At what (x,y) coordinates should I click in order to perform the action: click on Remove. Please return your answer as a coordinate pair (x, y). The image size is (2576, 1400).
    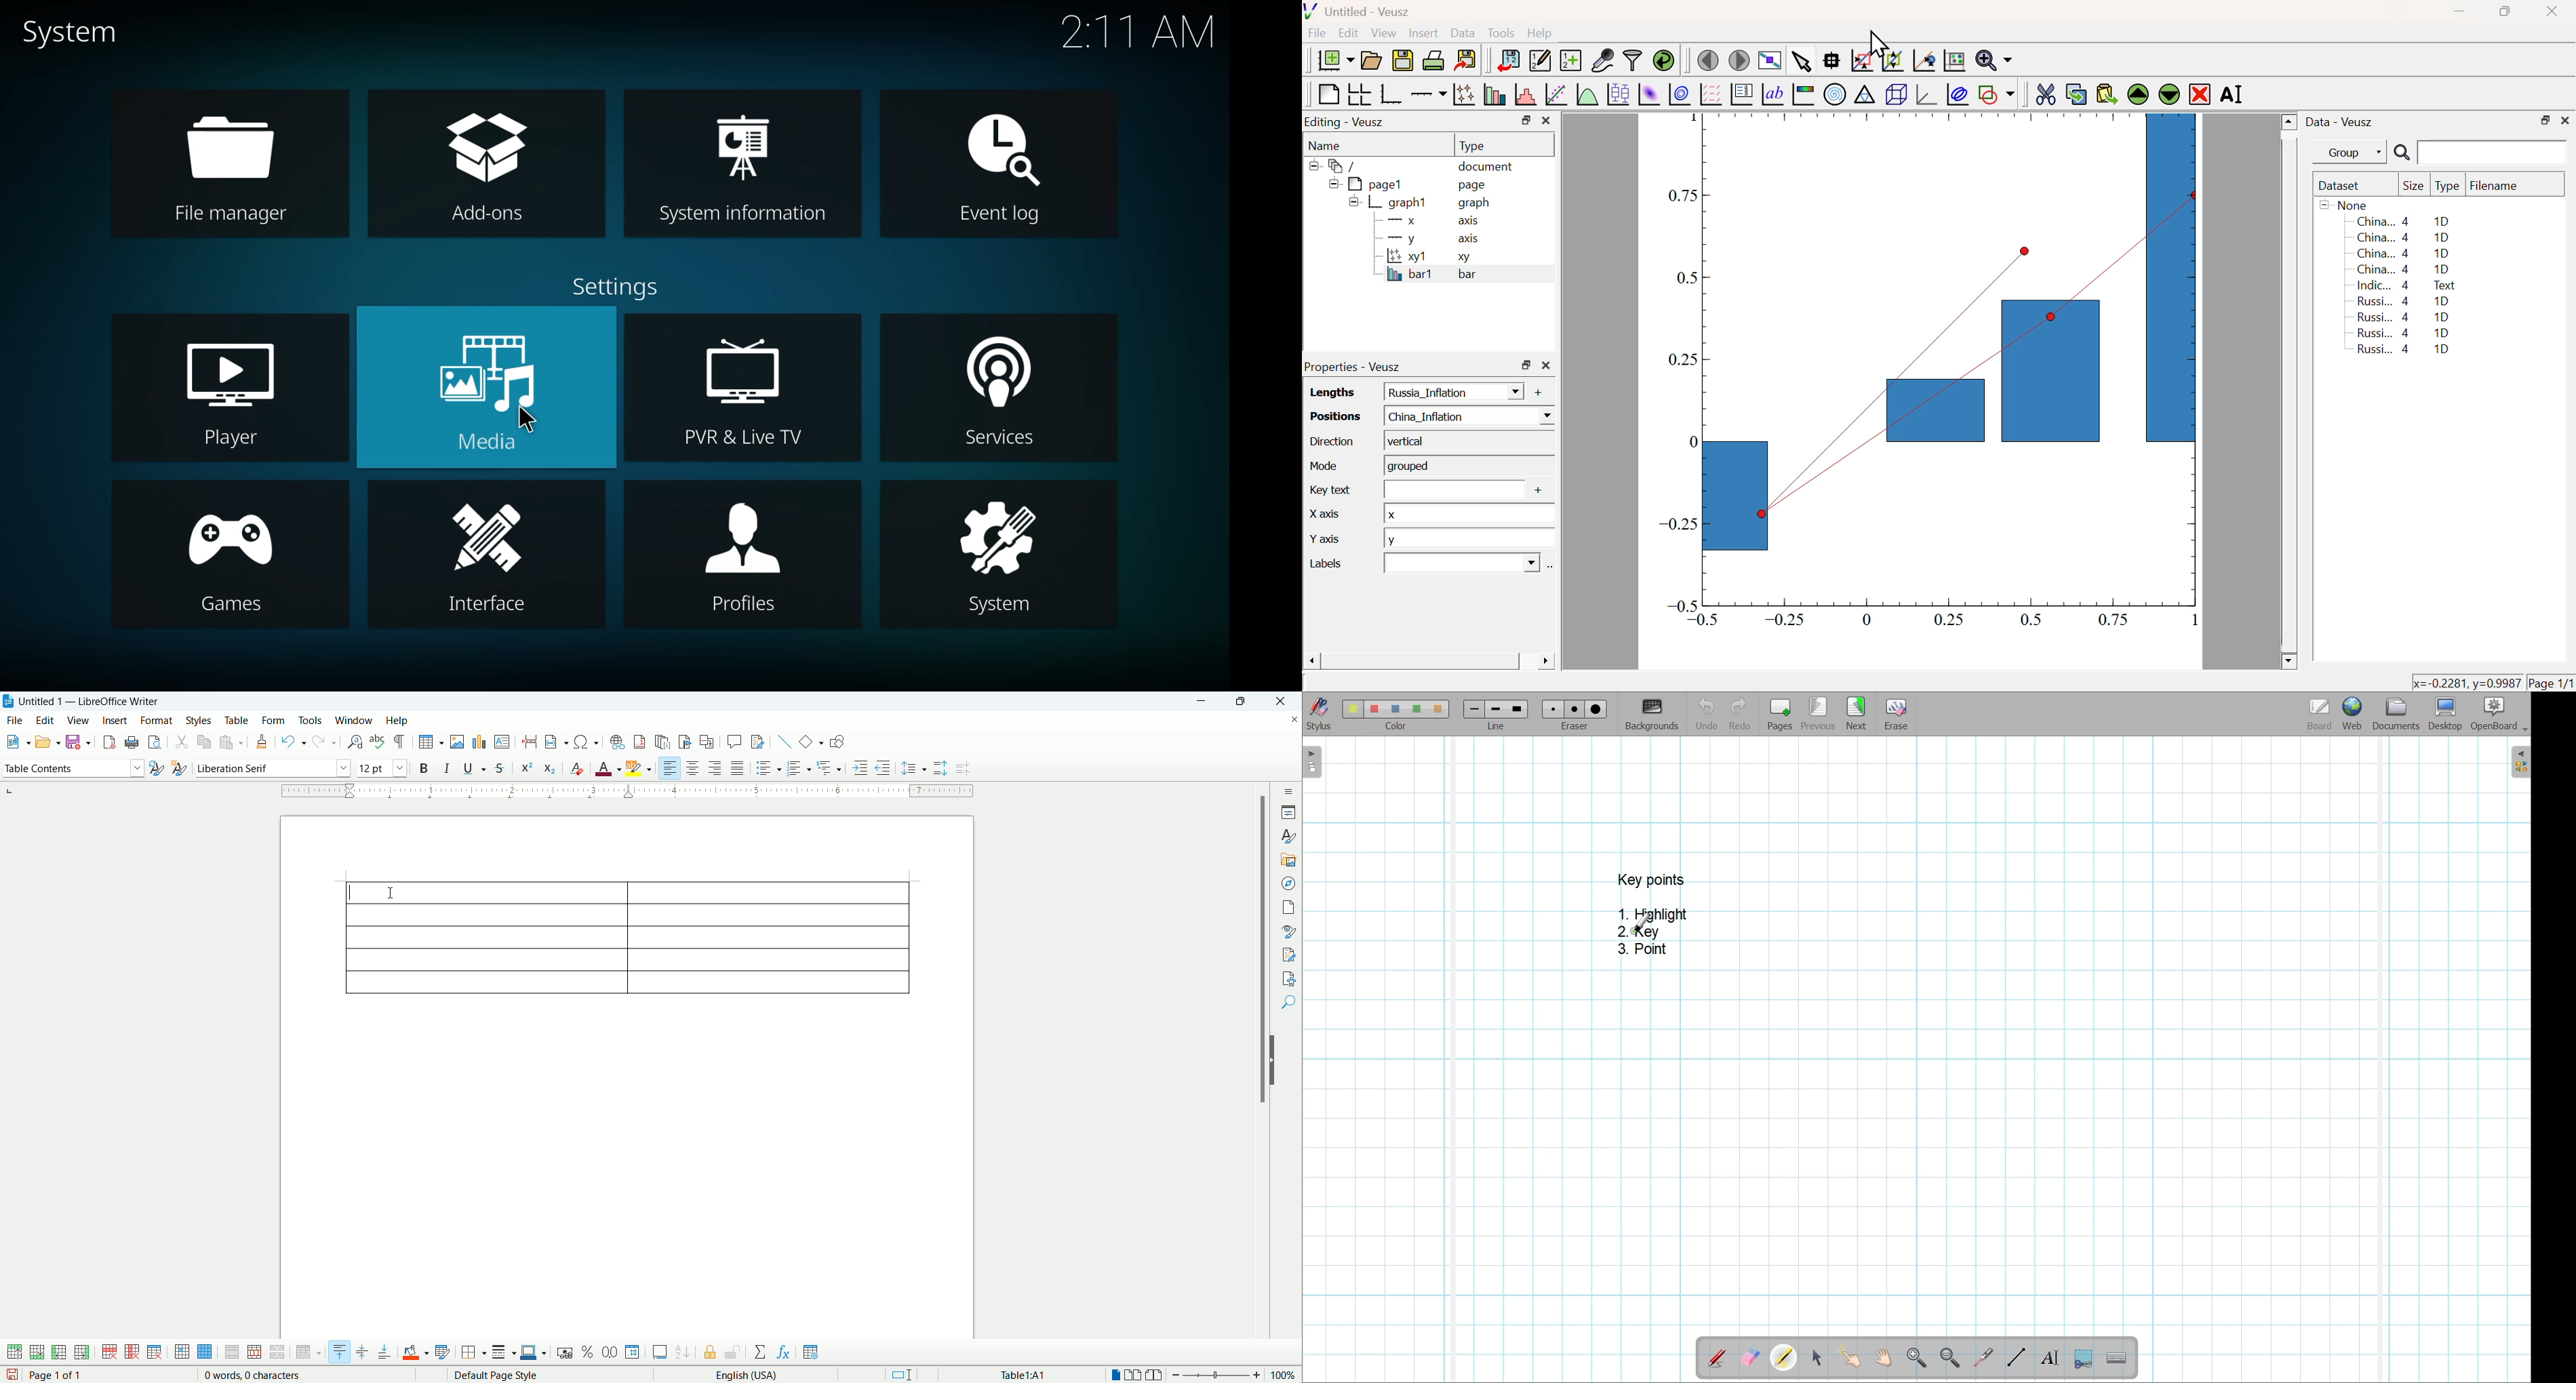
    Looking at the image, I should click on (2201, 95).